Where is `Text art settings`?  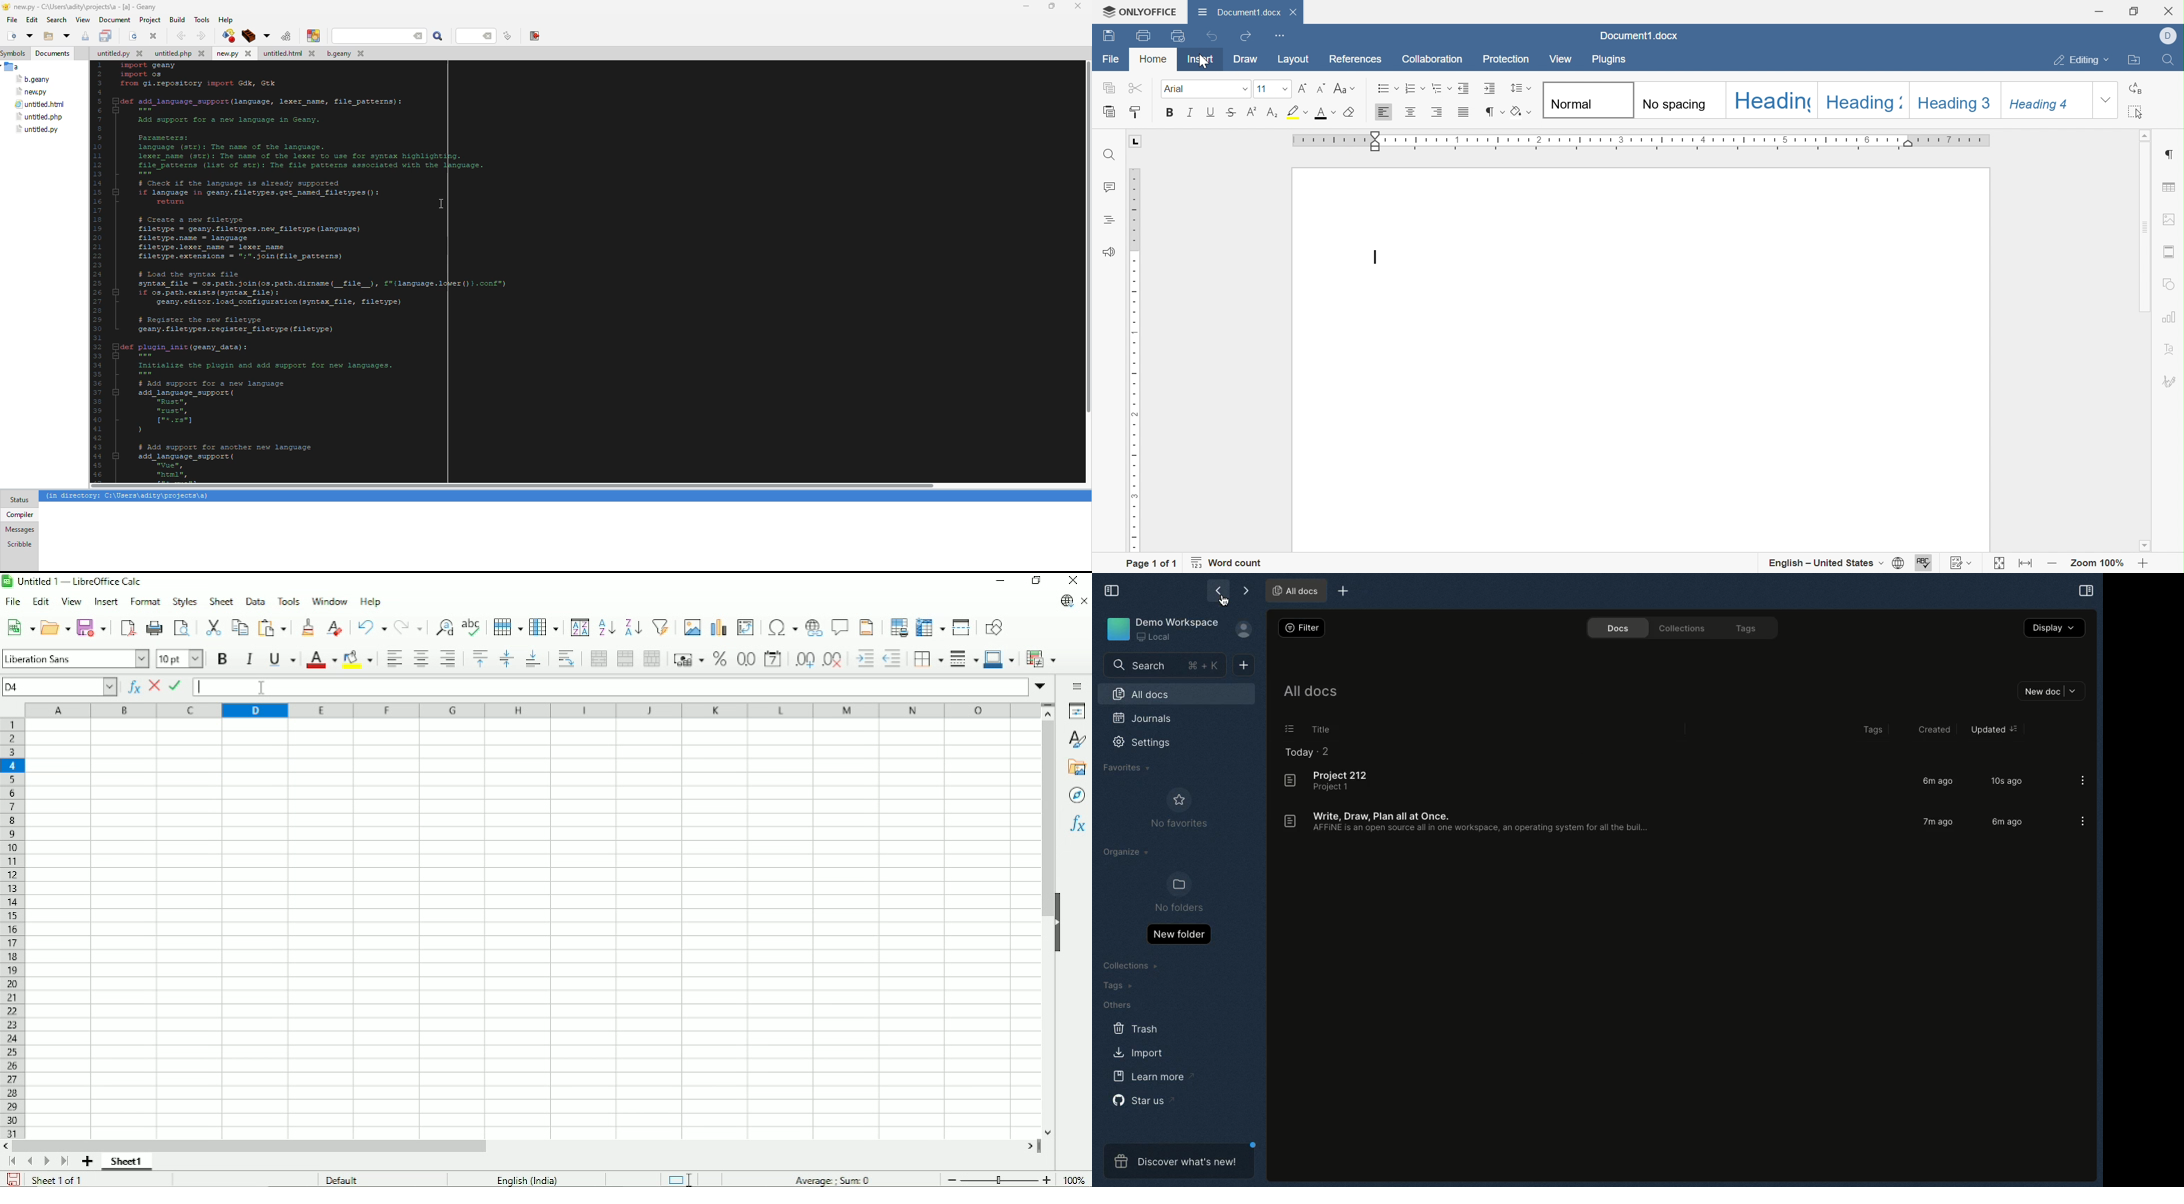
Text art settings is located at coordinates (2171, 352).